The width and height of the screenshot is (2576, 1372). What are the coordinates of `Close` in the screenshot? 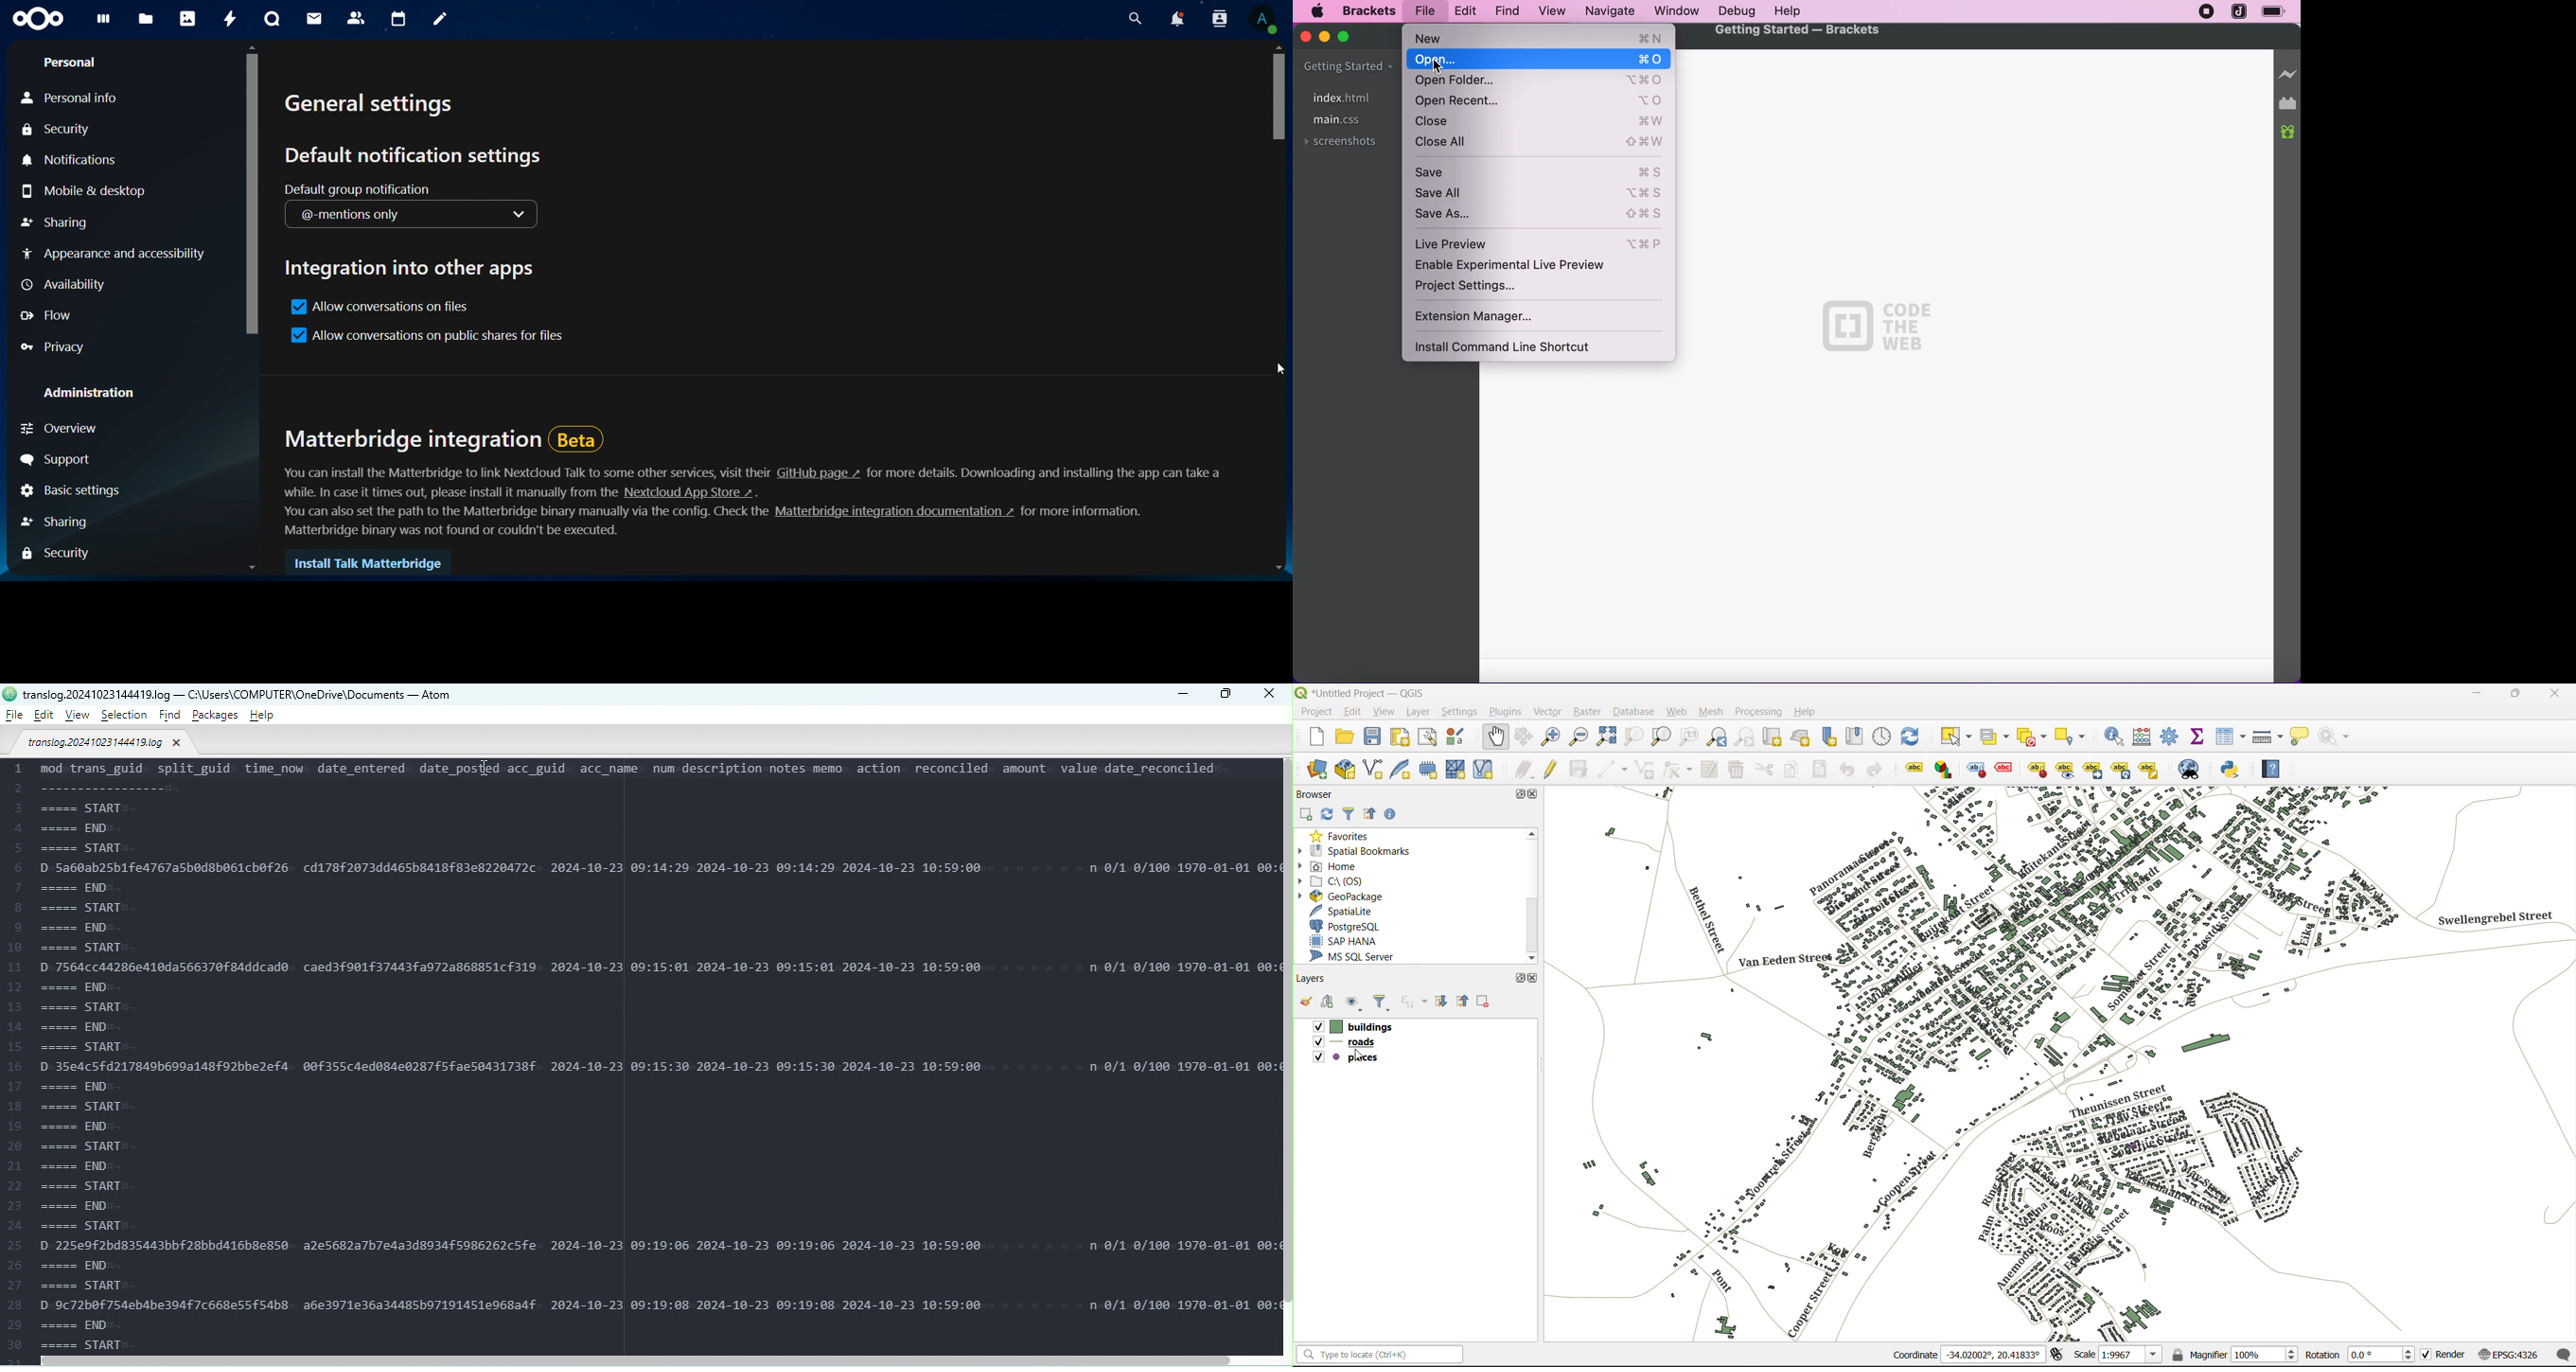 It's located at (1272, 696).